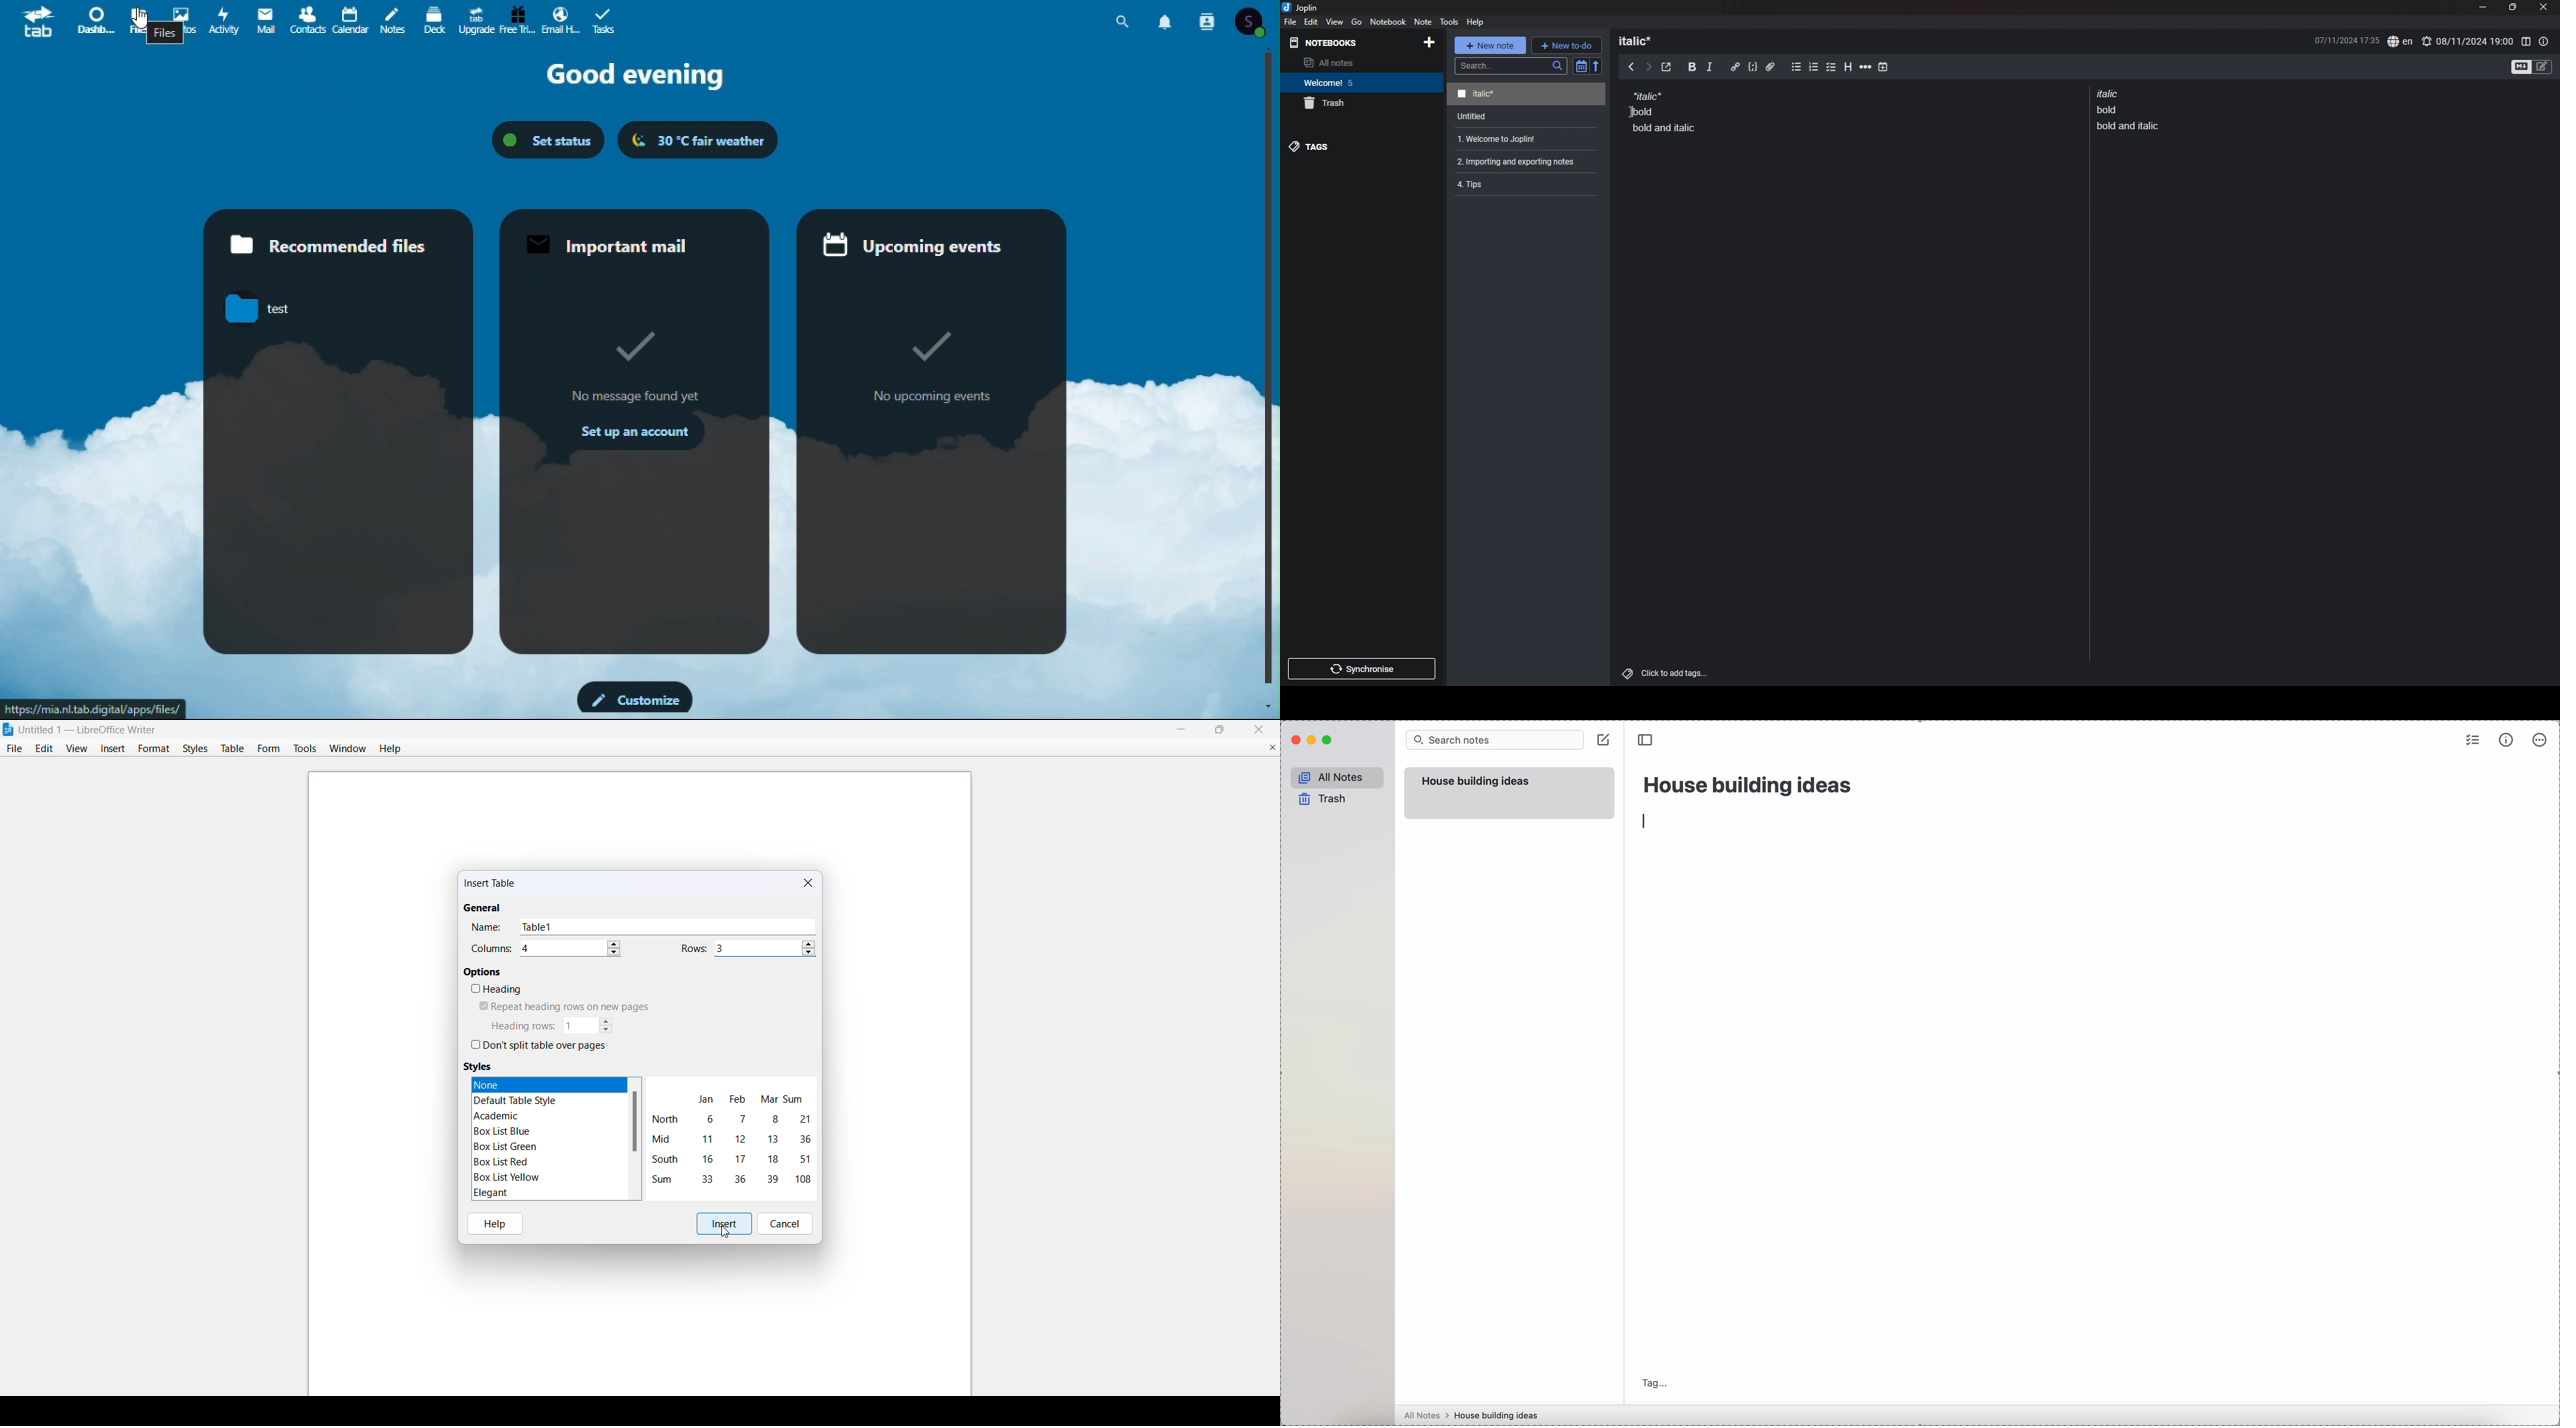  What do you see at coordinates (2346, 39) in the screenshot?
I see `date and time` at bounding box center [2346, 39].